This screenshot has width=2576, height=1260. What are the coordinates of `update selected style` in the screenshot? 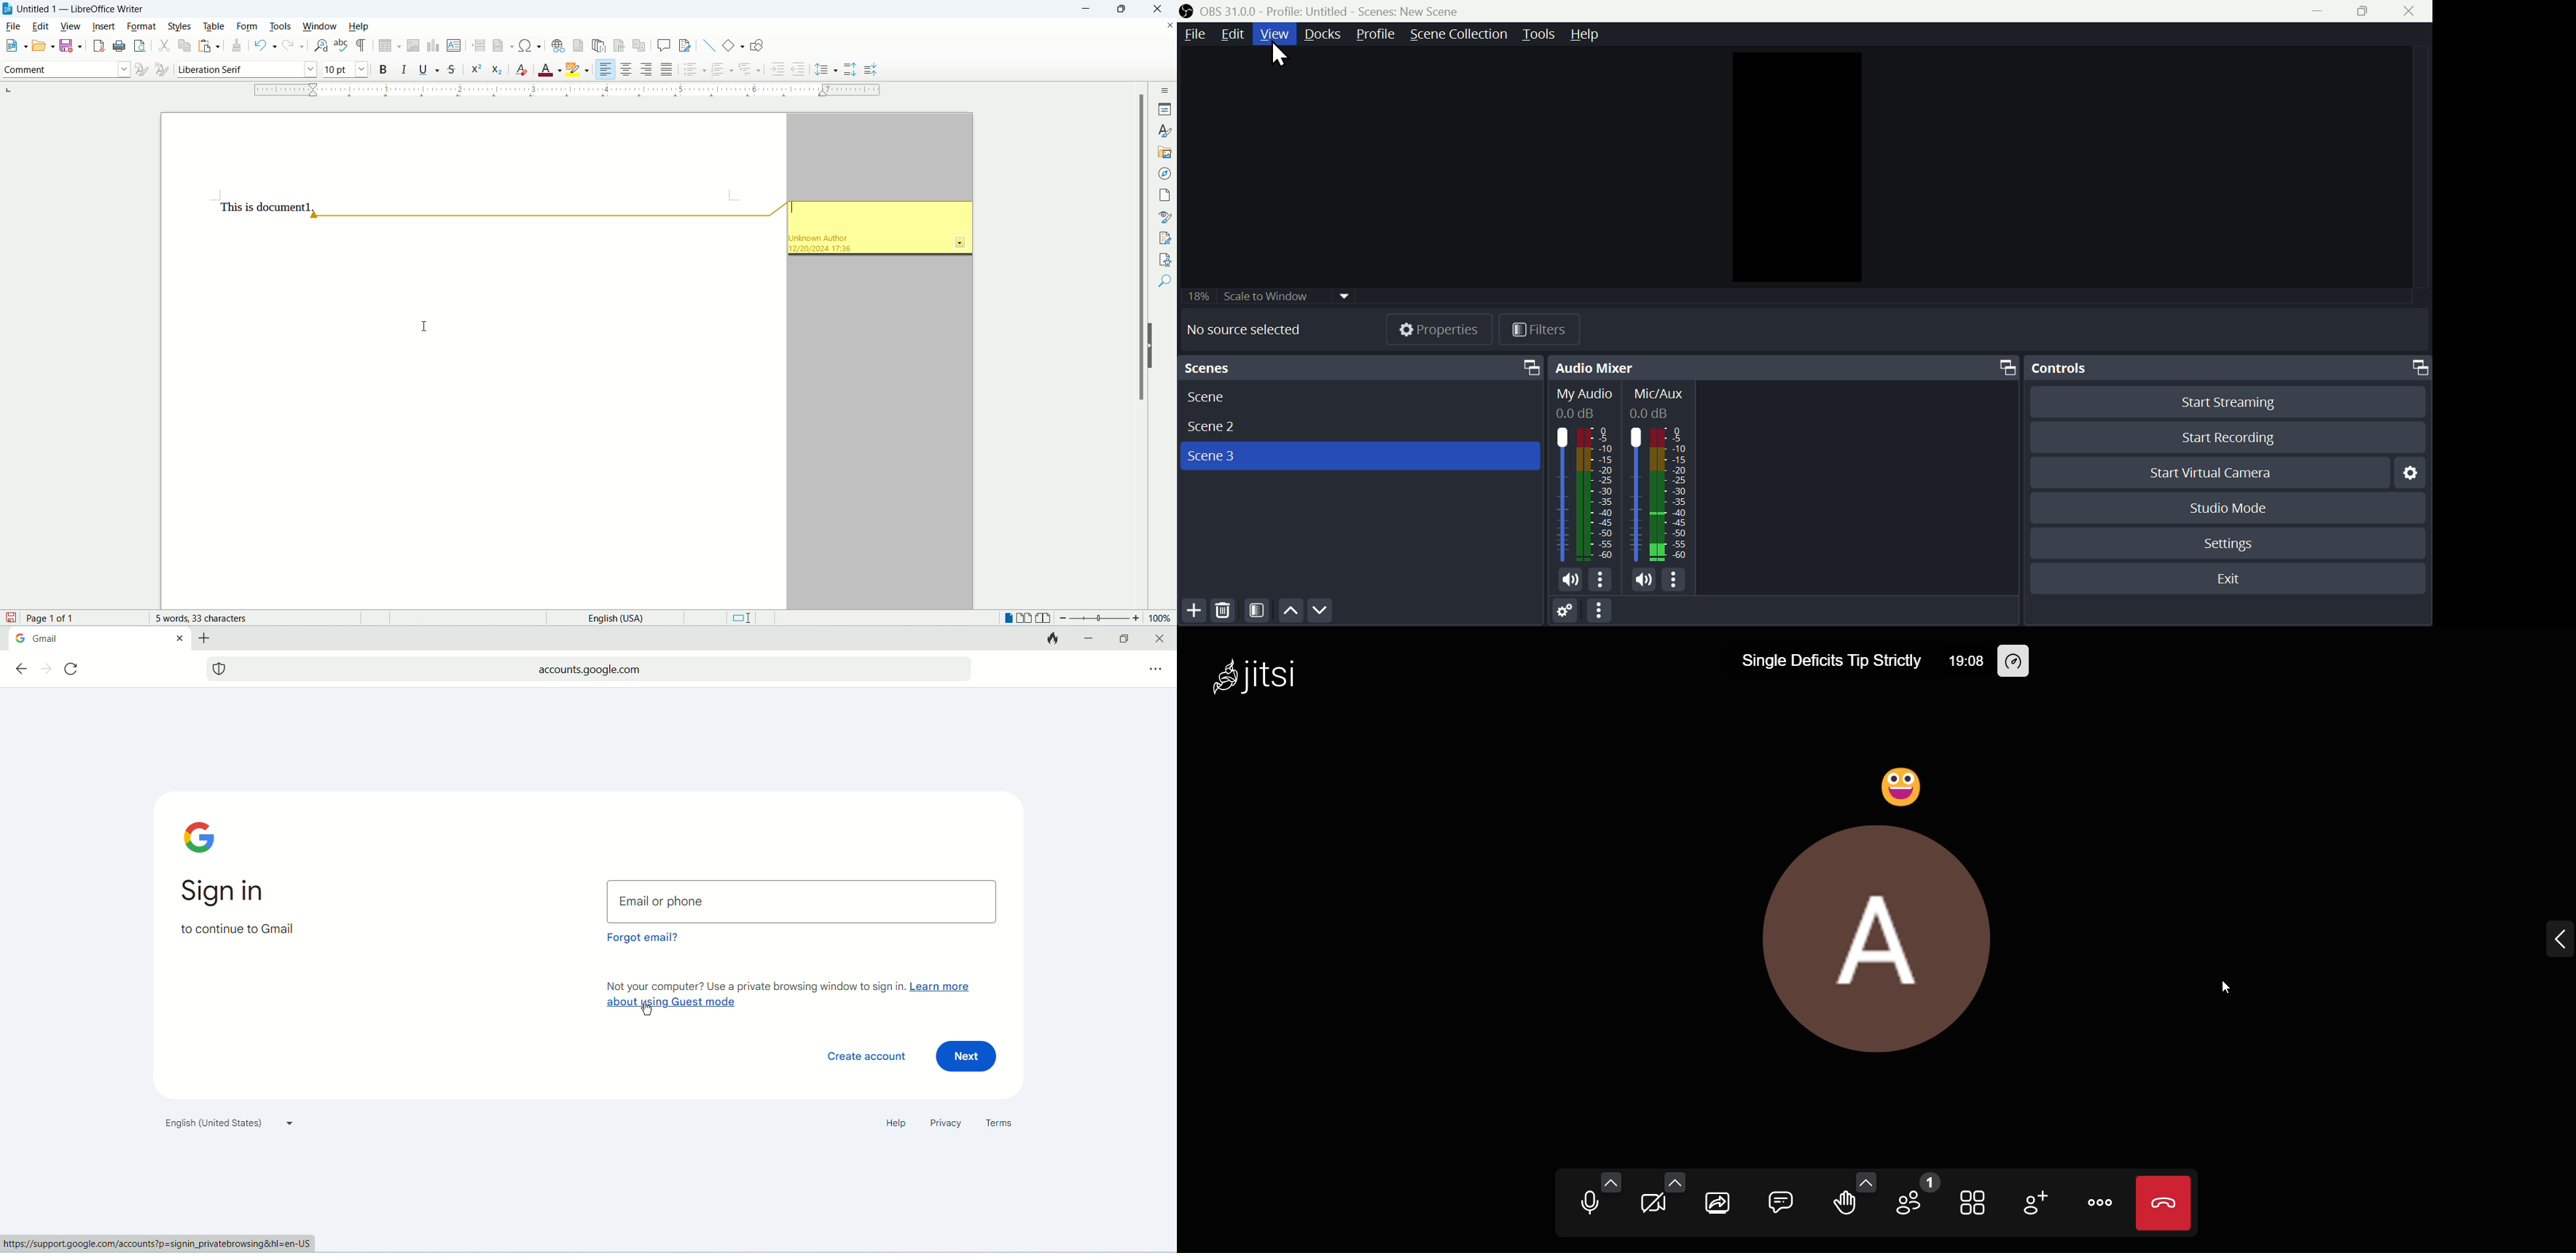 It's located at (139, 69).